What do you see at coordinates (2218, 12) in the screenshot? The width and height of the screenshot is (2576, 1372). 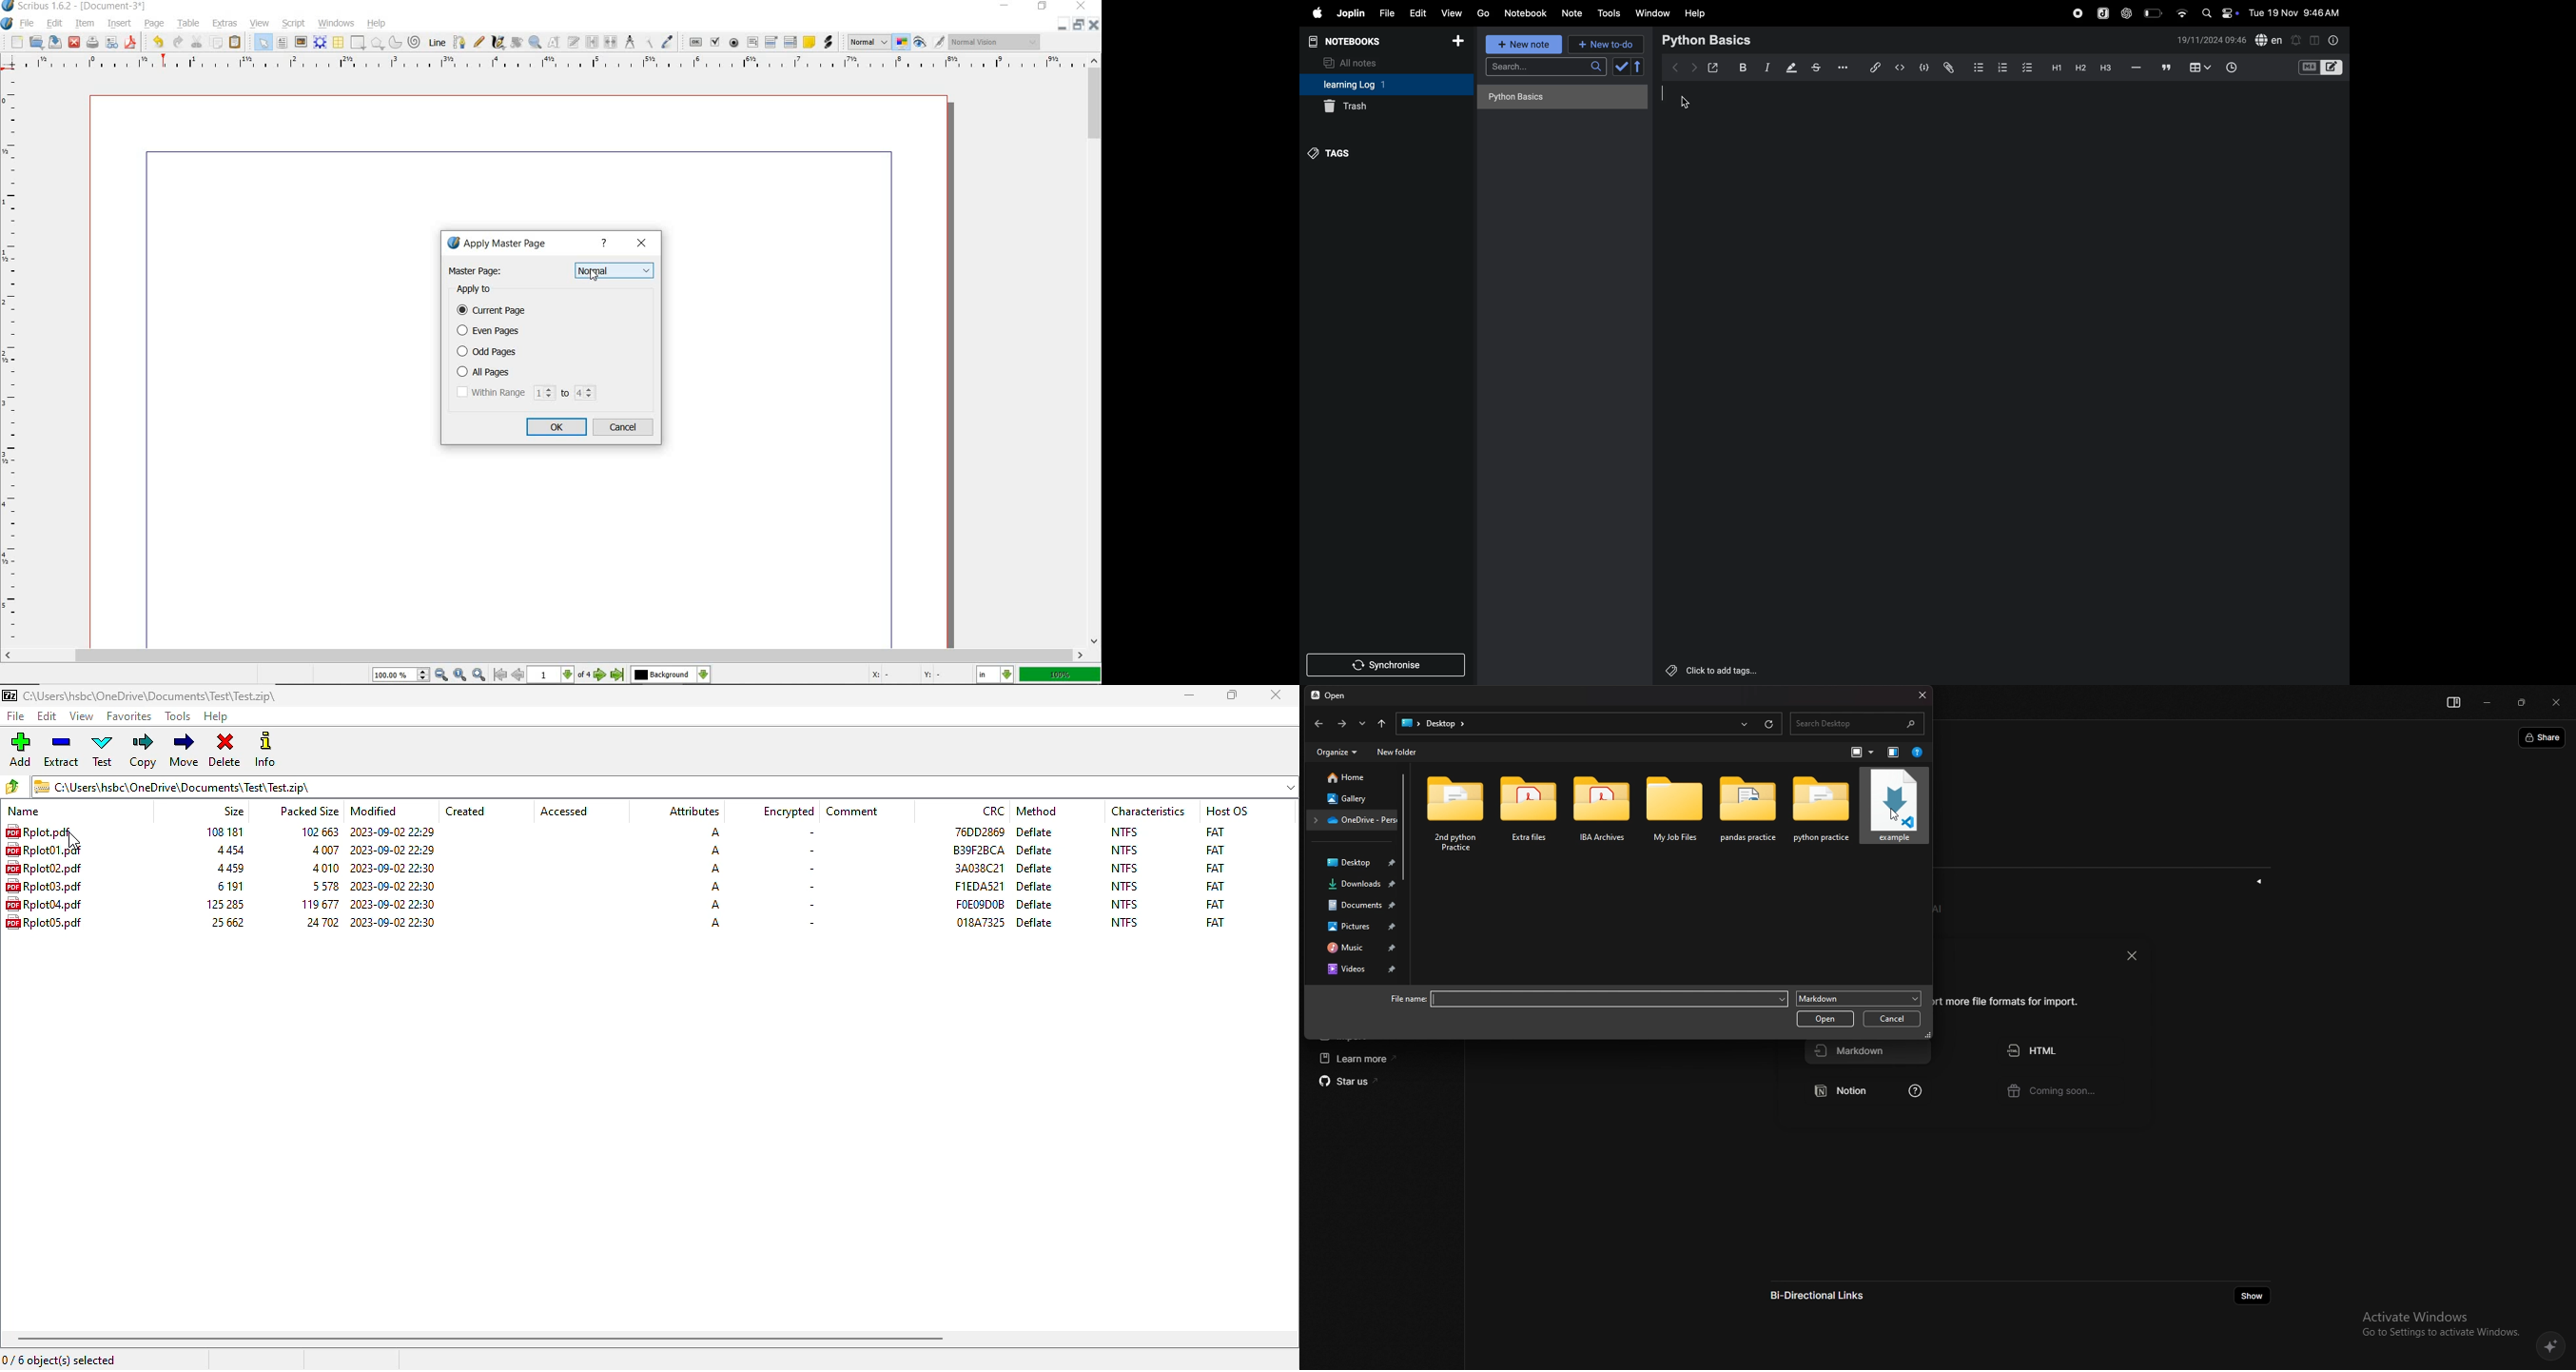 I see `apple widgets` at bounding box center [2218, 12].